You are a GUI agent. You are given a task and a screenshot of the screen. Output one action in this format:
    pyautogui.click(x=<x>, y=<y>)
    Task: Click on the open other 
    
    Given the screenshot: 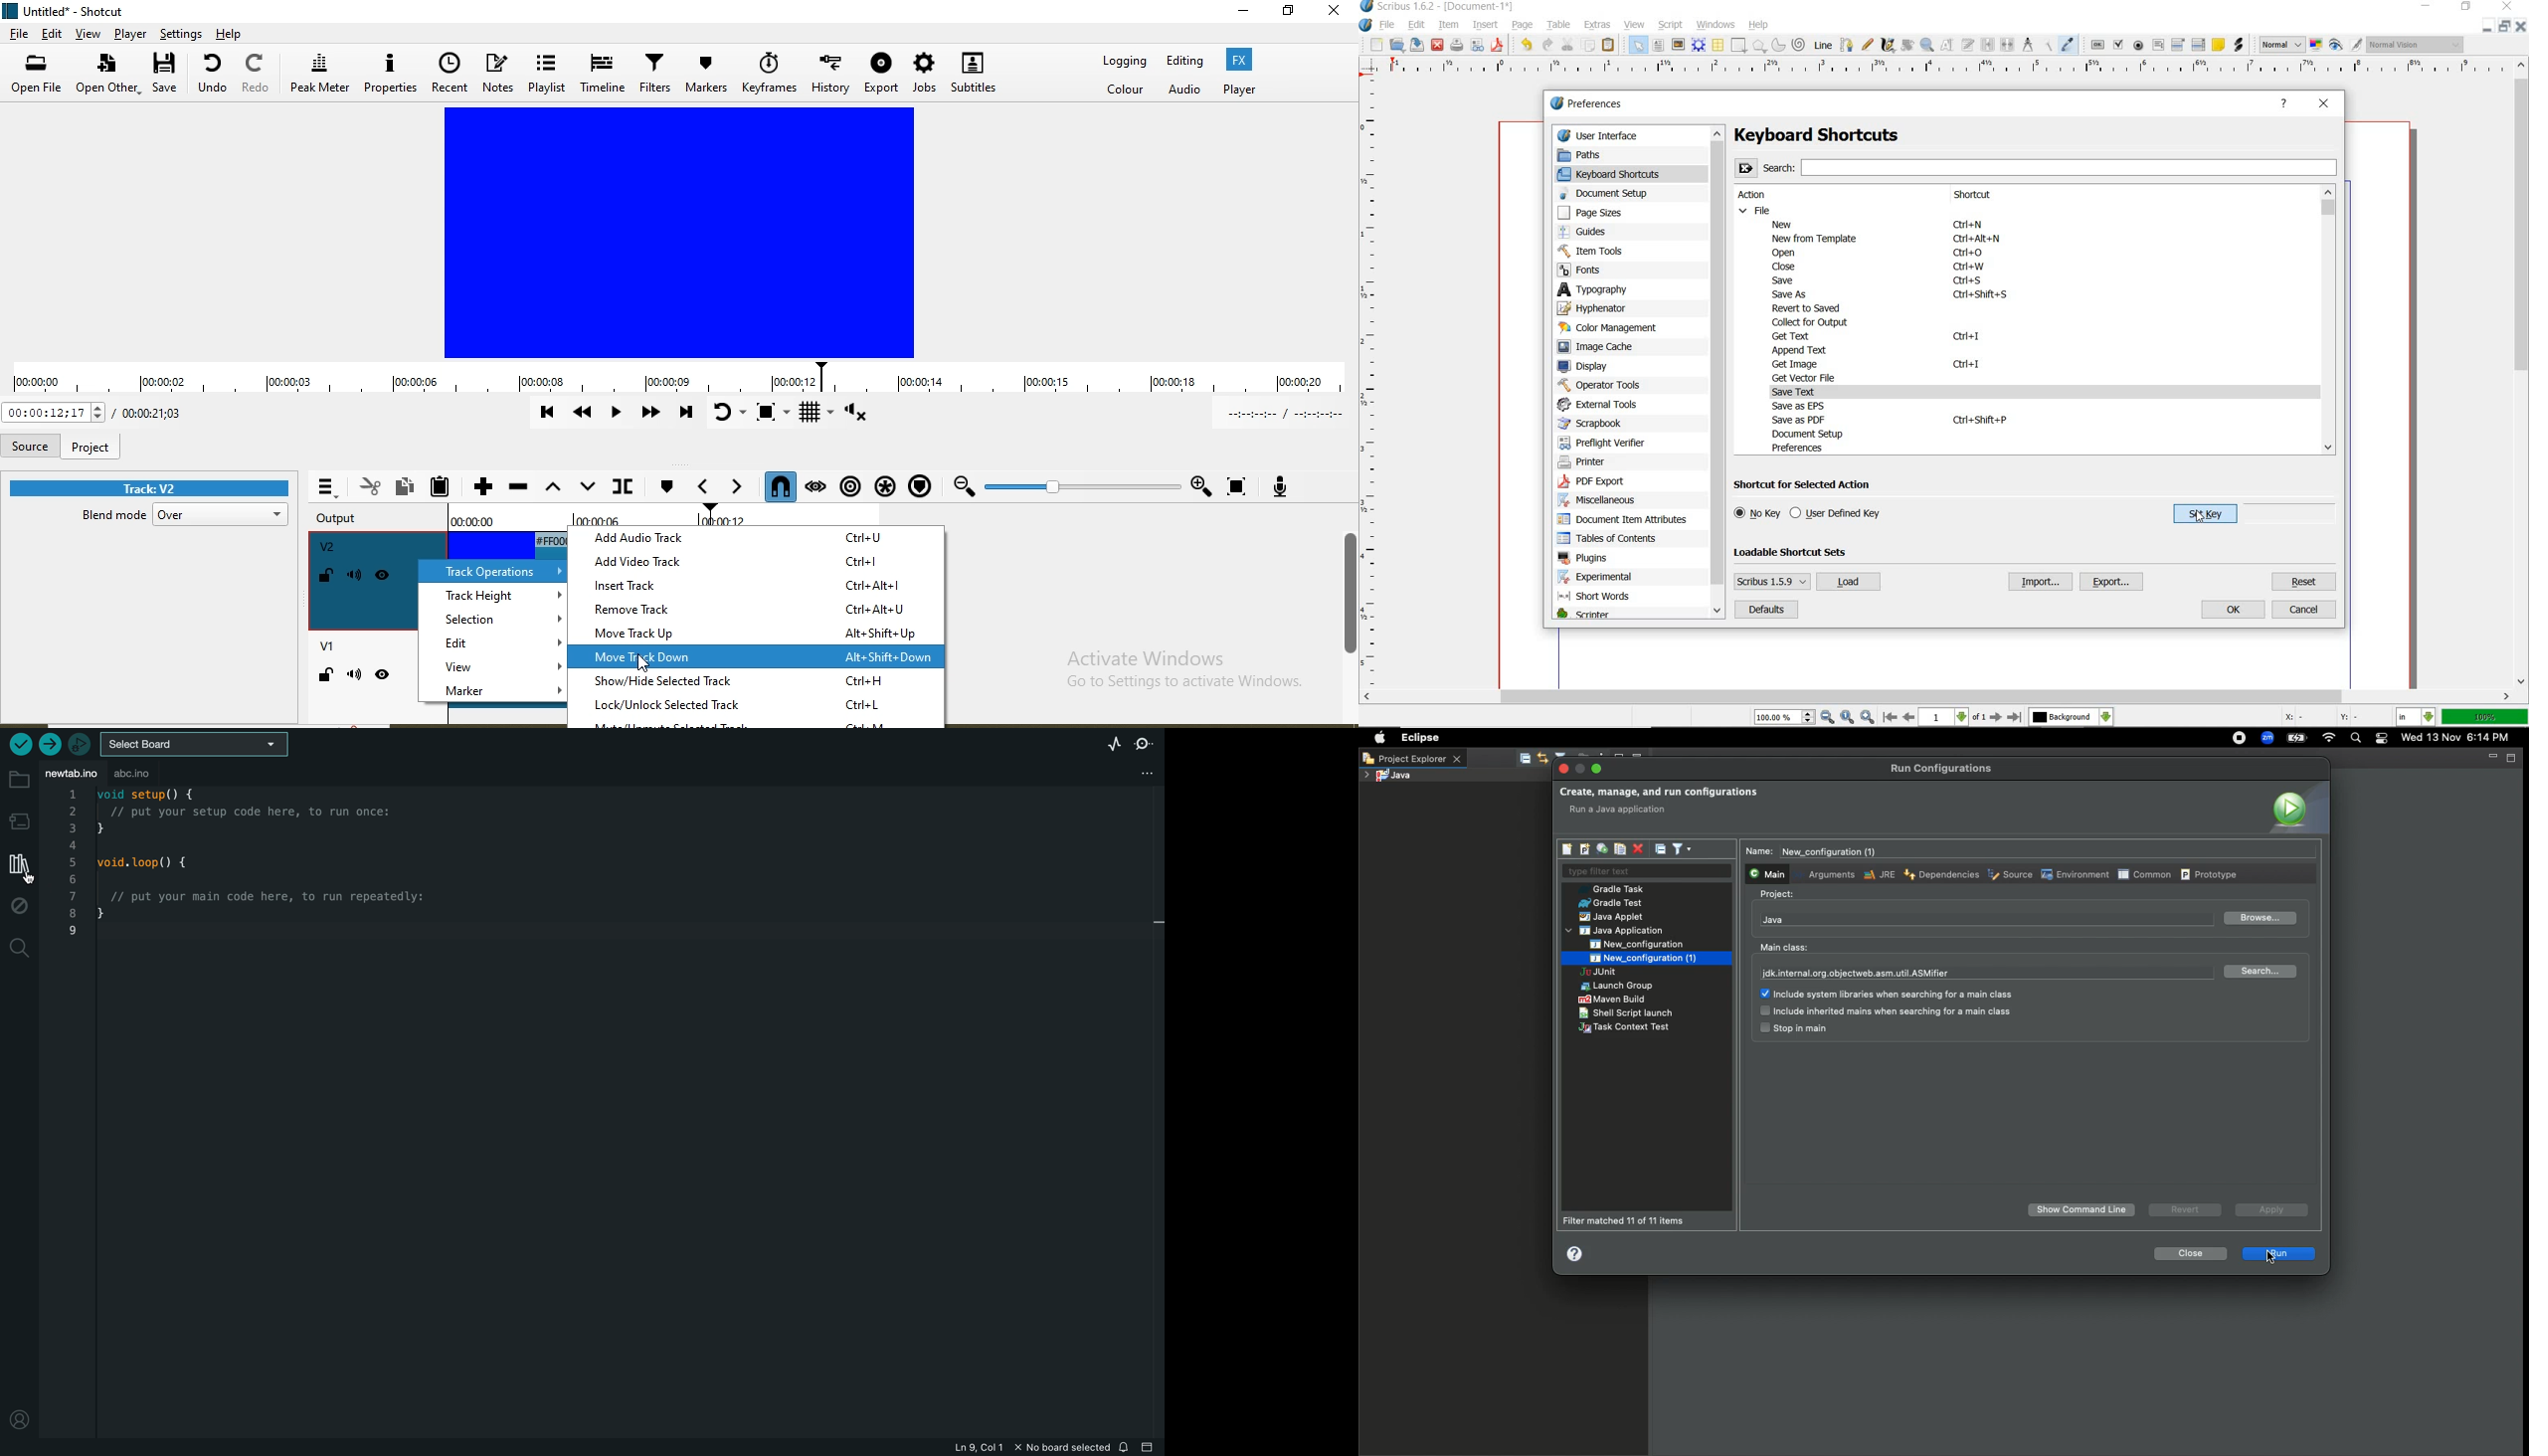 What is the action you would take?
    pyautogui.click(x=109, y=76)
    